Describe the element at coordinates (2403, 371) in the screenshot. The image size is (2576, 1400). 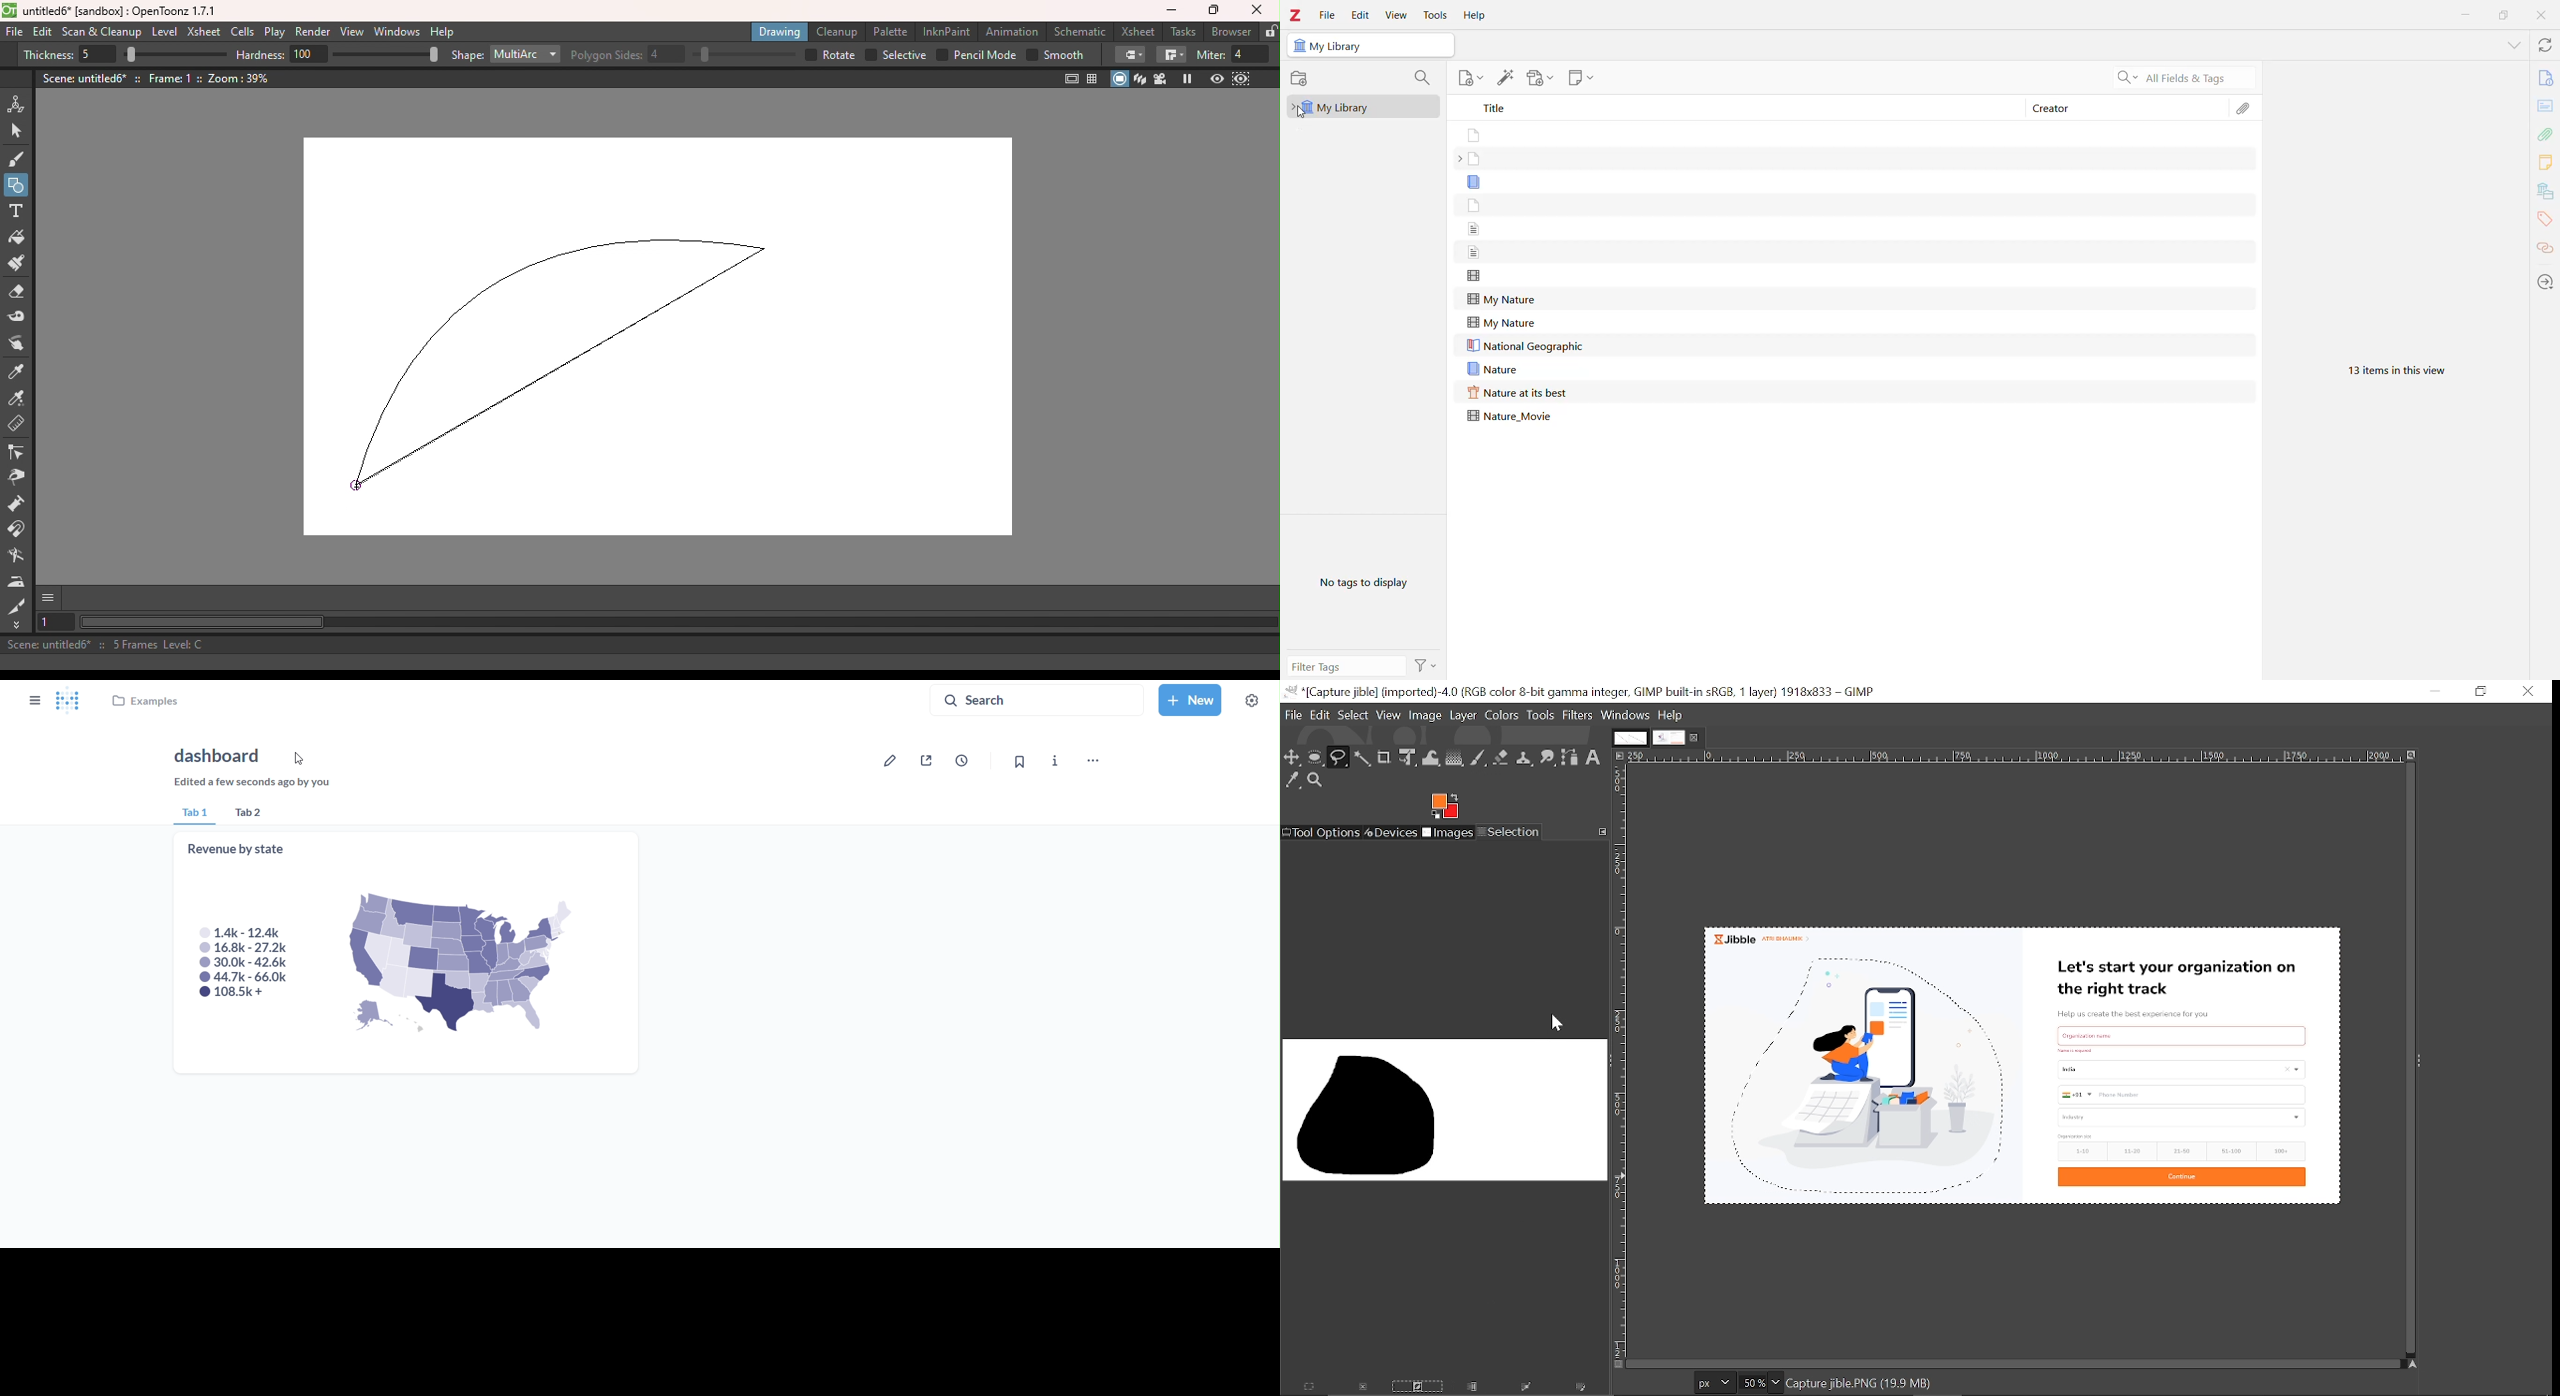
I see `13 items in this view` at that location.